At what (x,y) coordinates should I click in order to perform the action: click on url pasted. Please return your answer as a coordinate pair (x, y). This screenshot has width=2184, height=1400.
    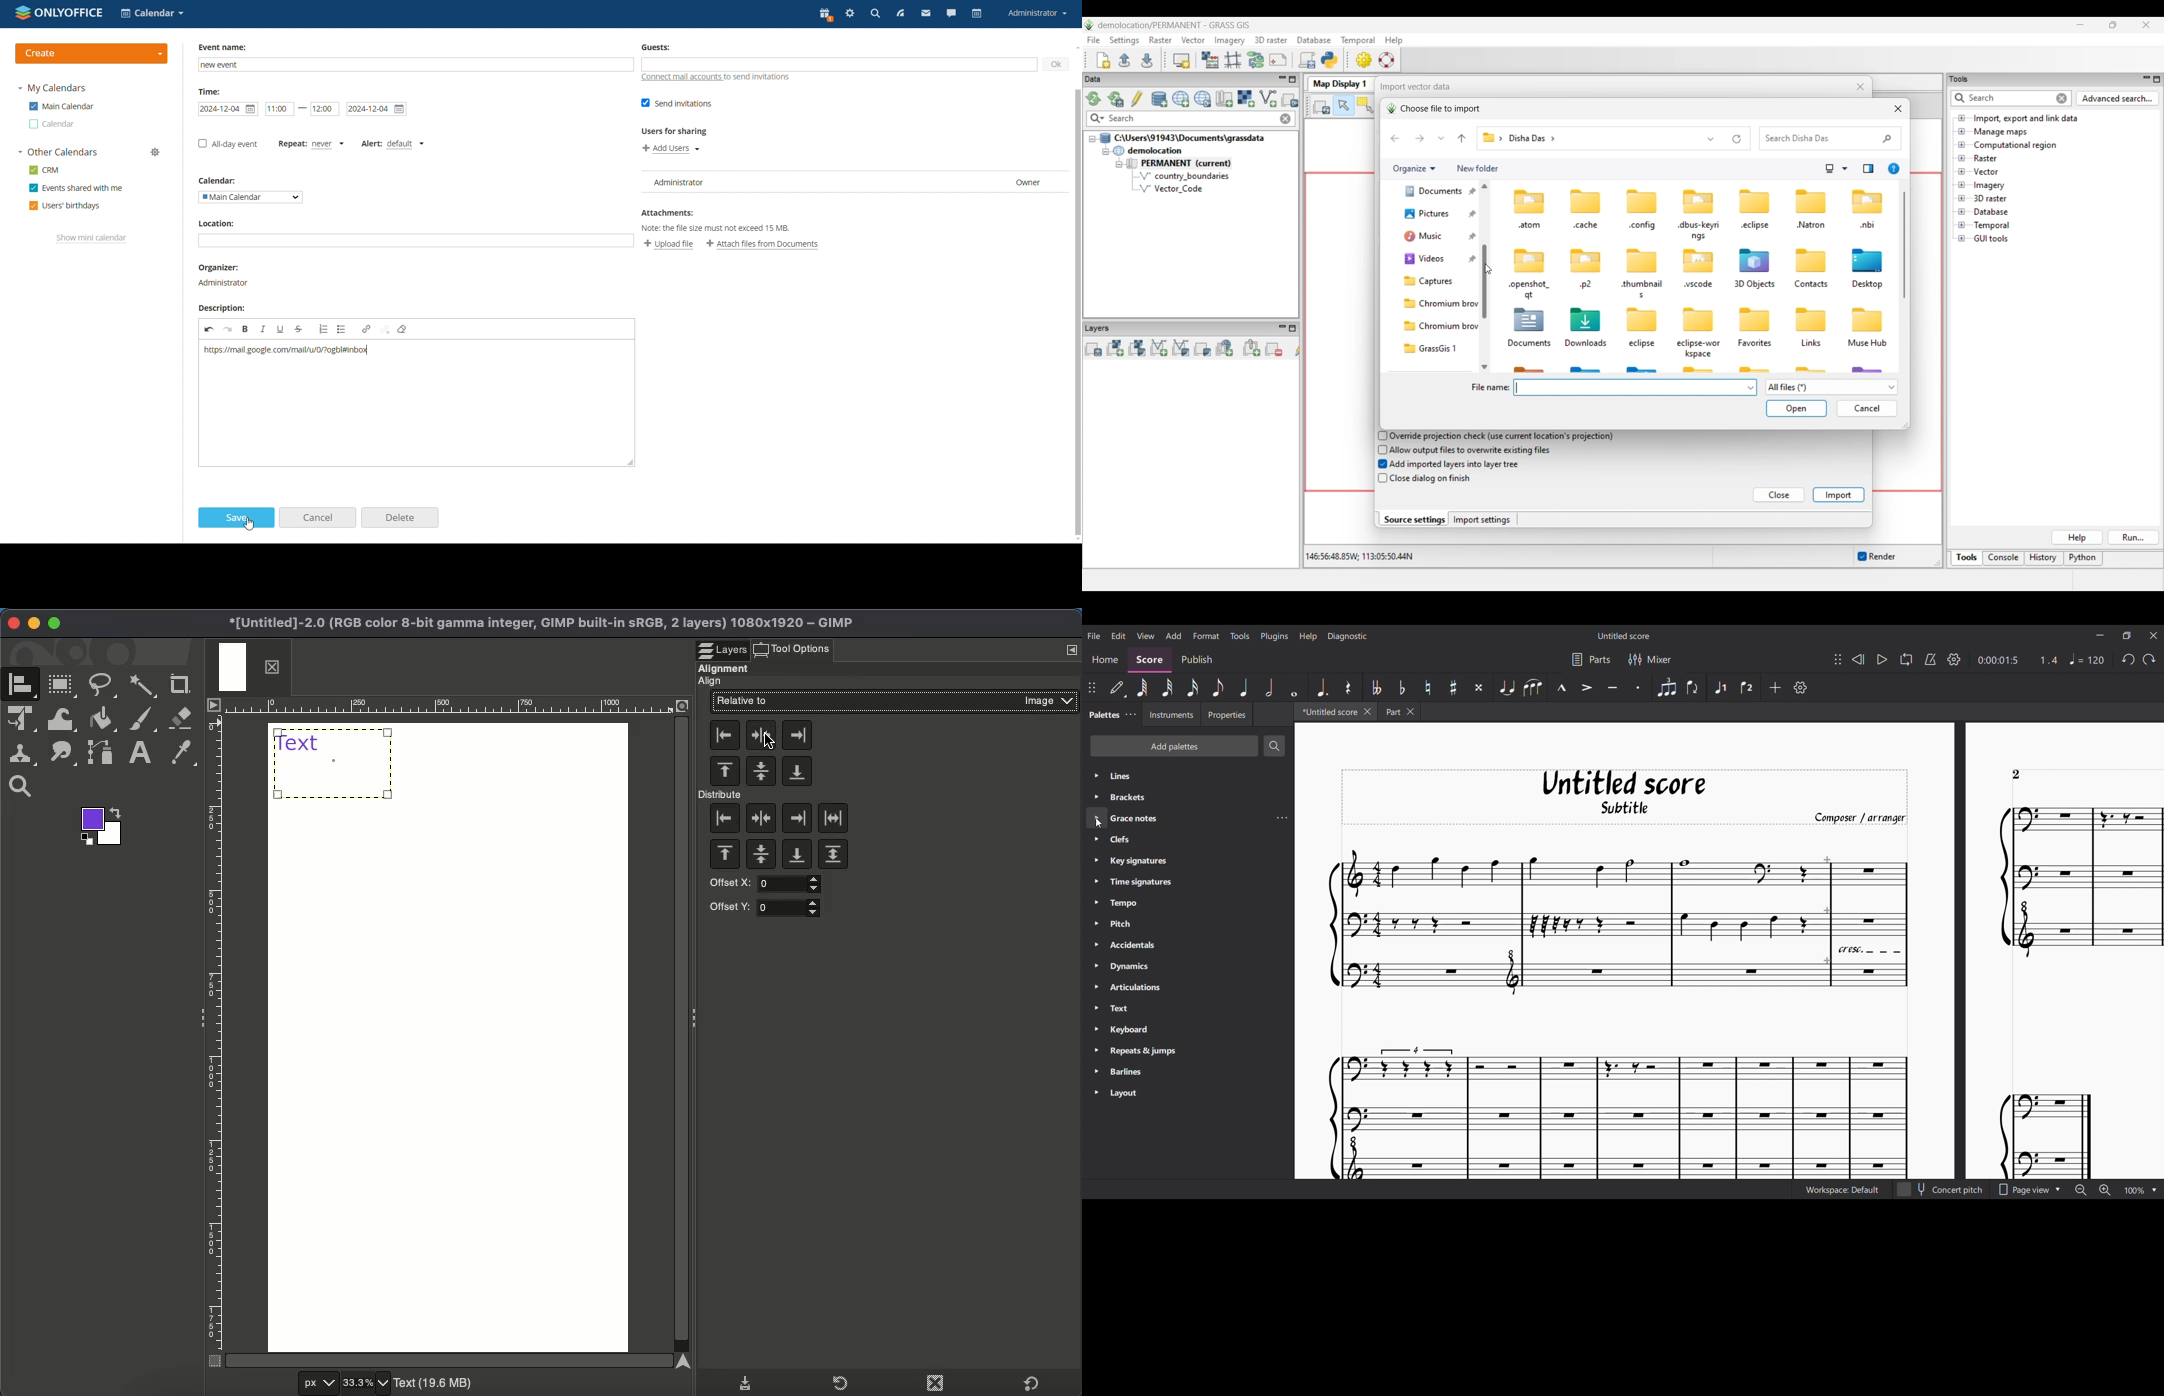
    Looking at the image, I should click on (286, 349).